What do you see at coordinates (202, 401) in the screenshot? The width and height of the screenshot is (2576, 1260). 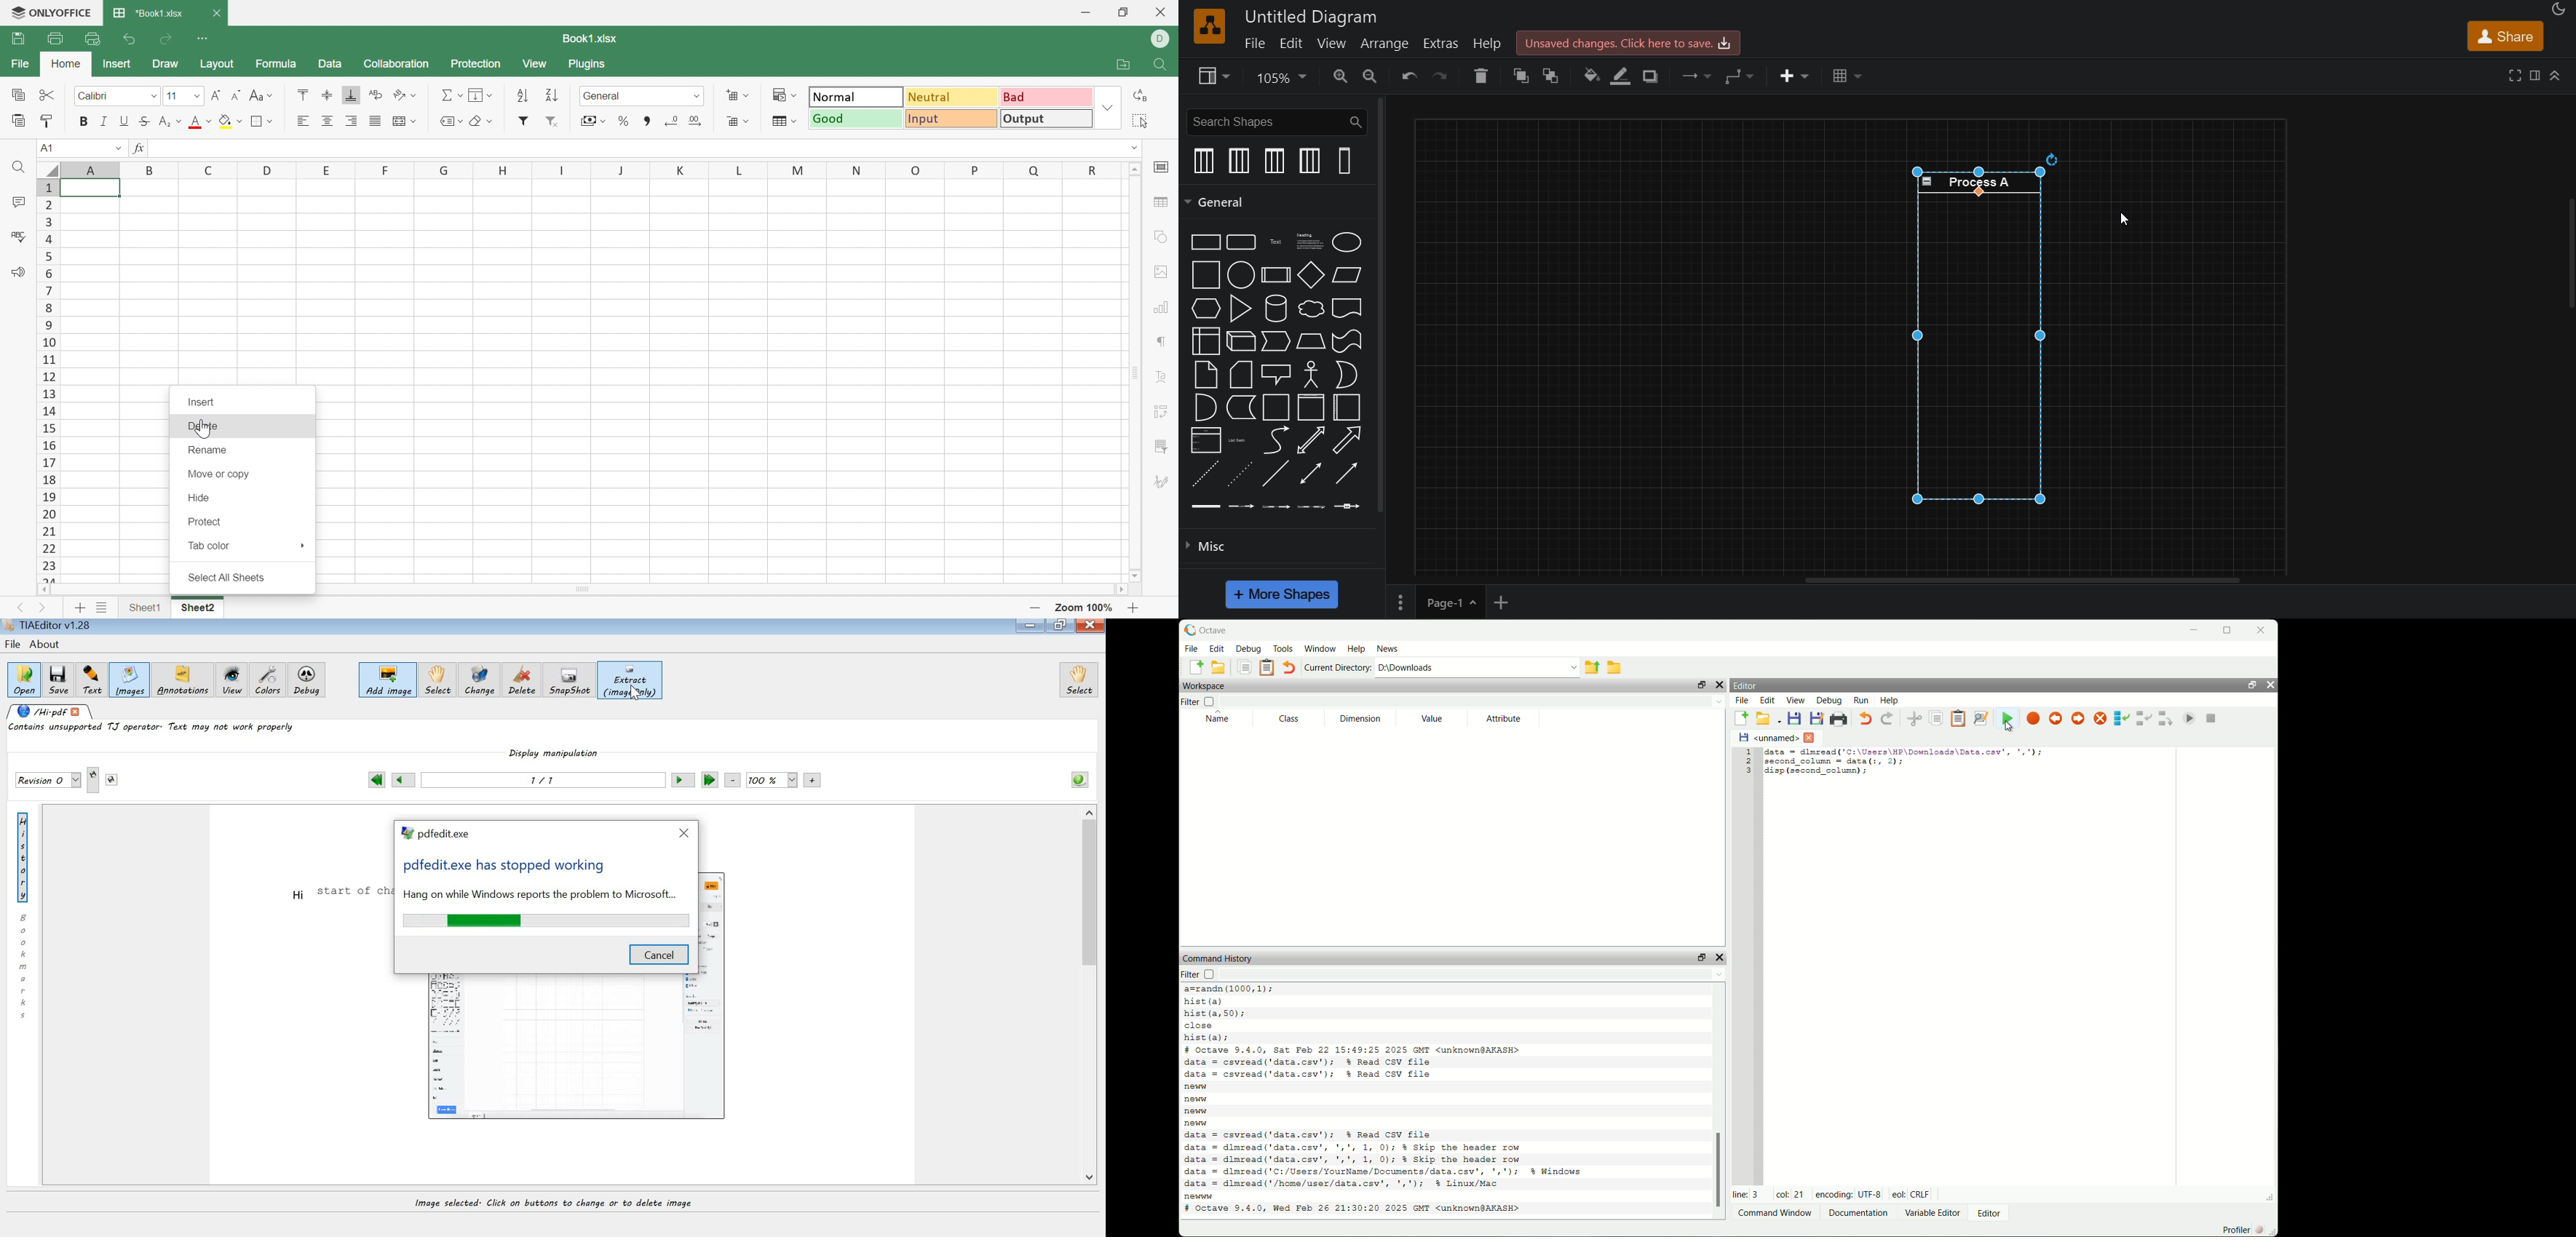 I see `Insert` at bounding box center [202, 401].